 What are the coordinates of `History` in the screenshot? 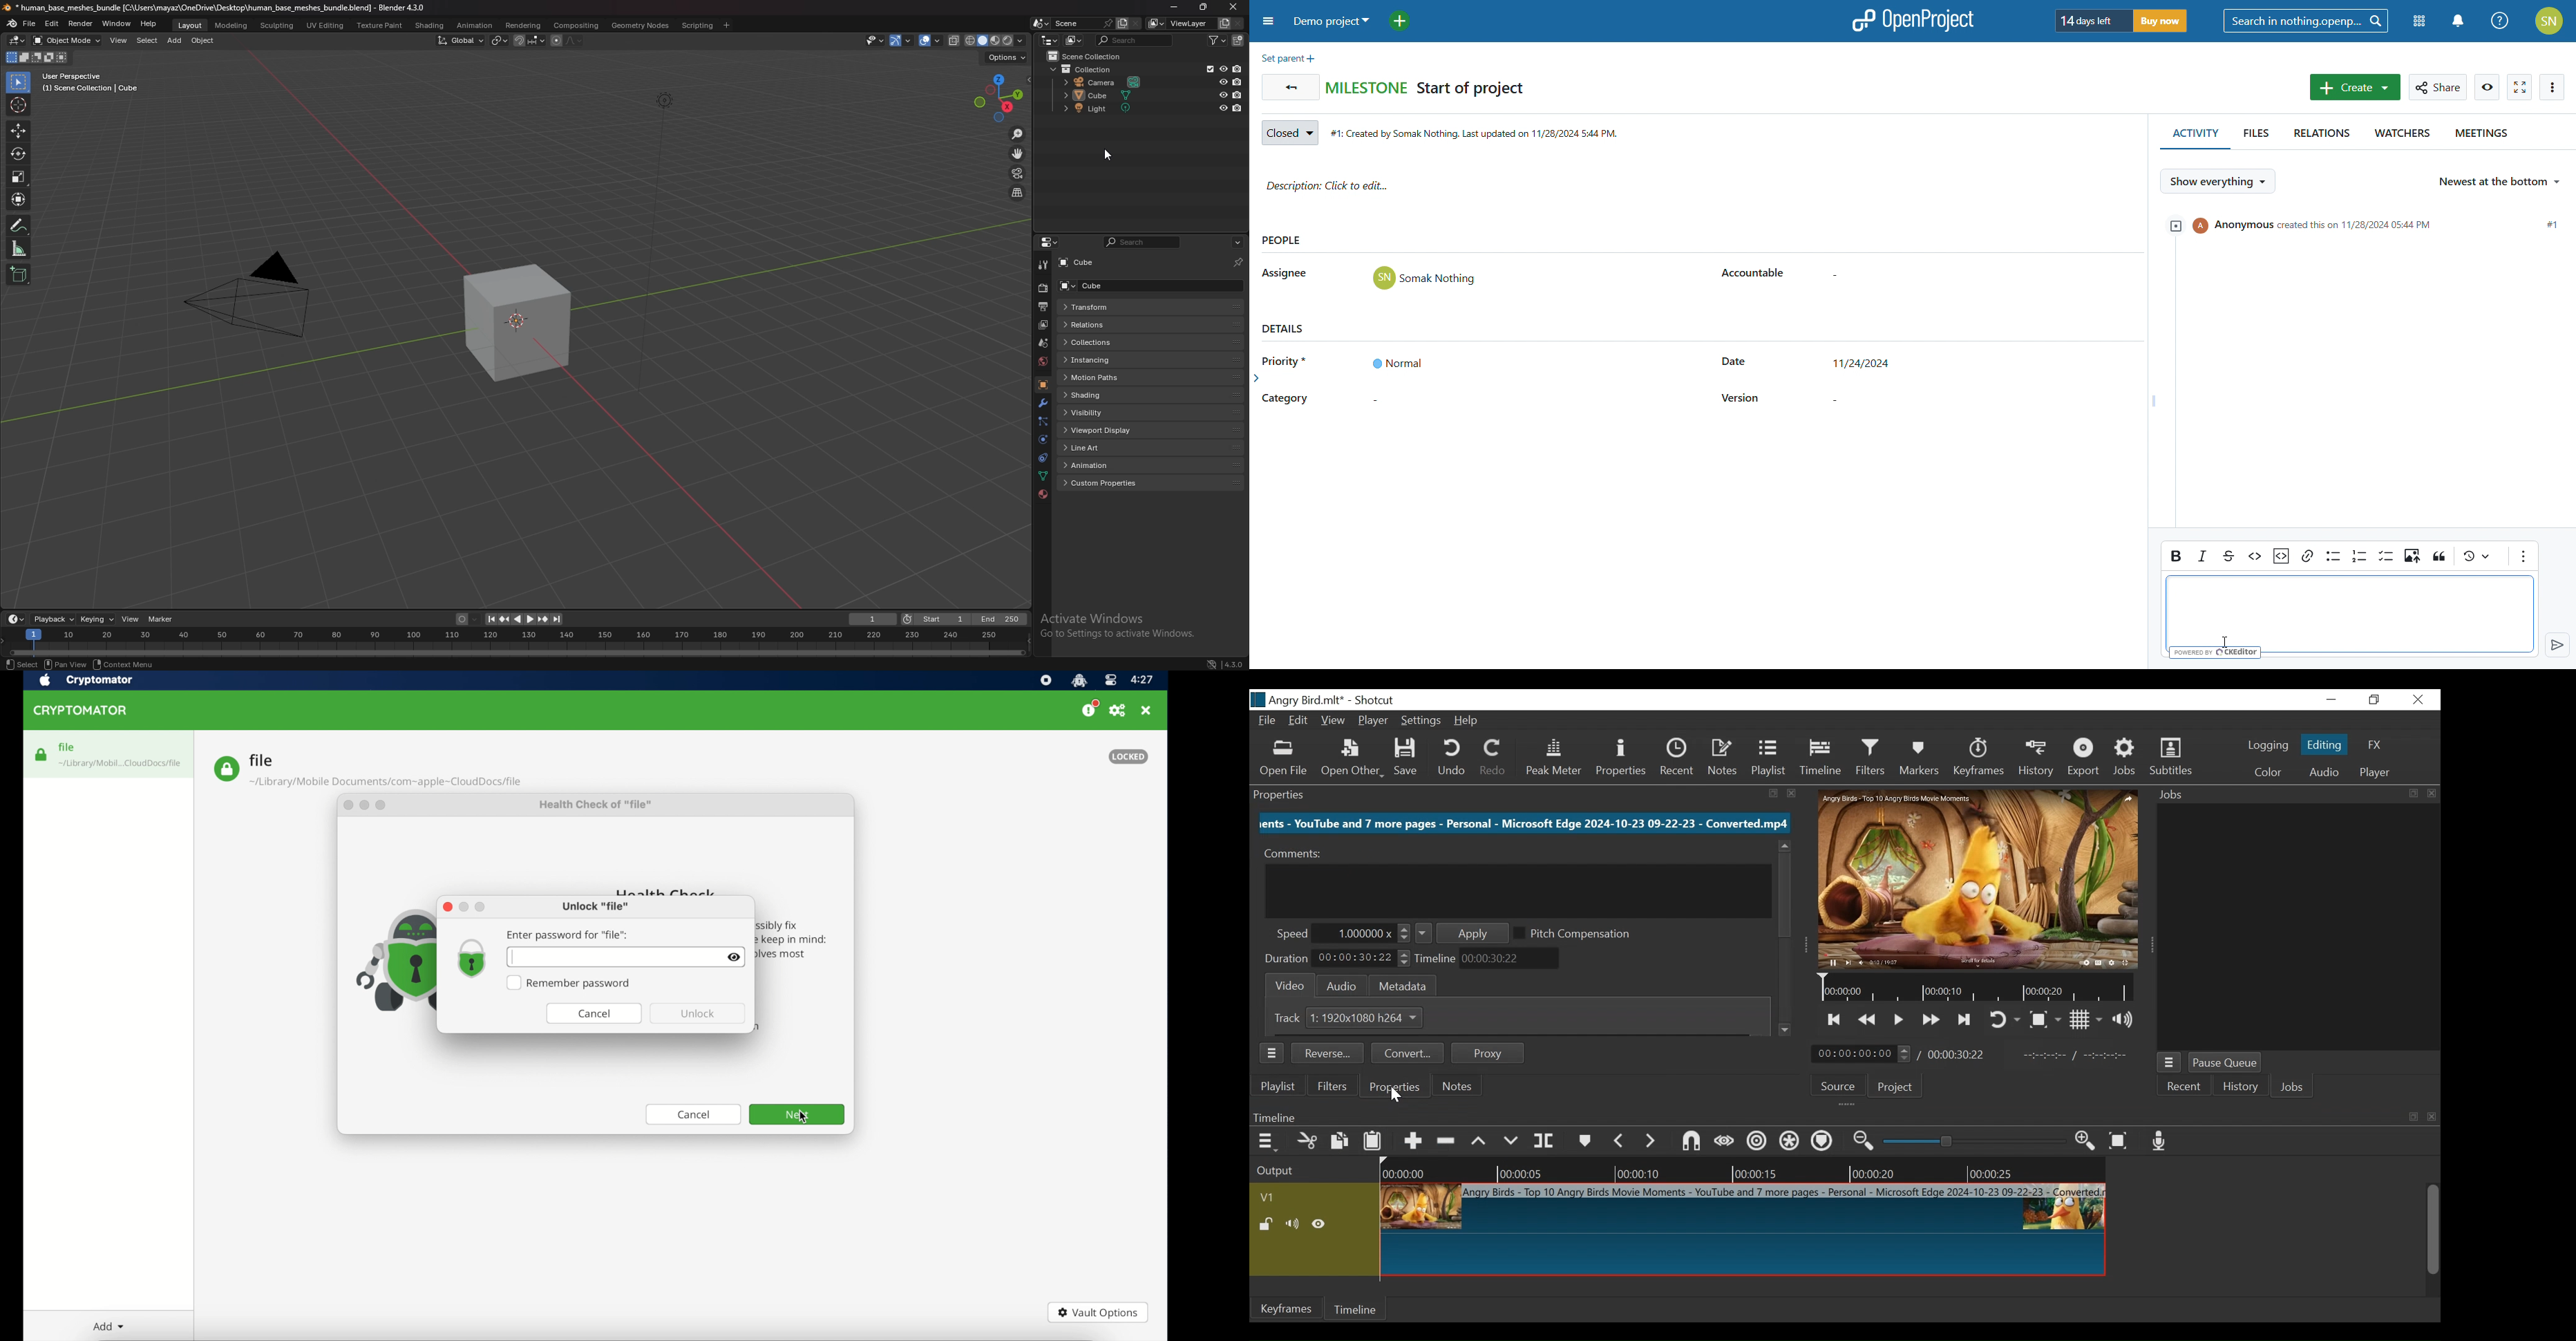 It's located at (2036, 760).